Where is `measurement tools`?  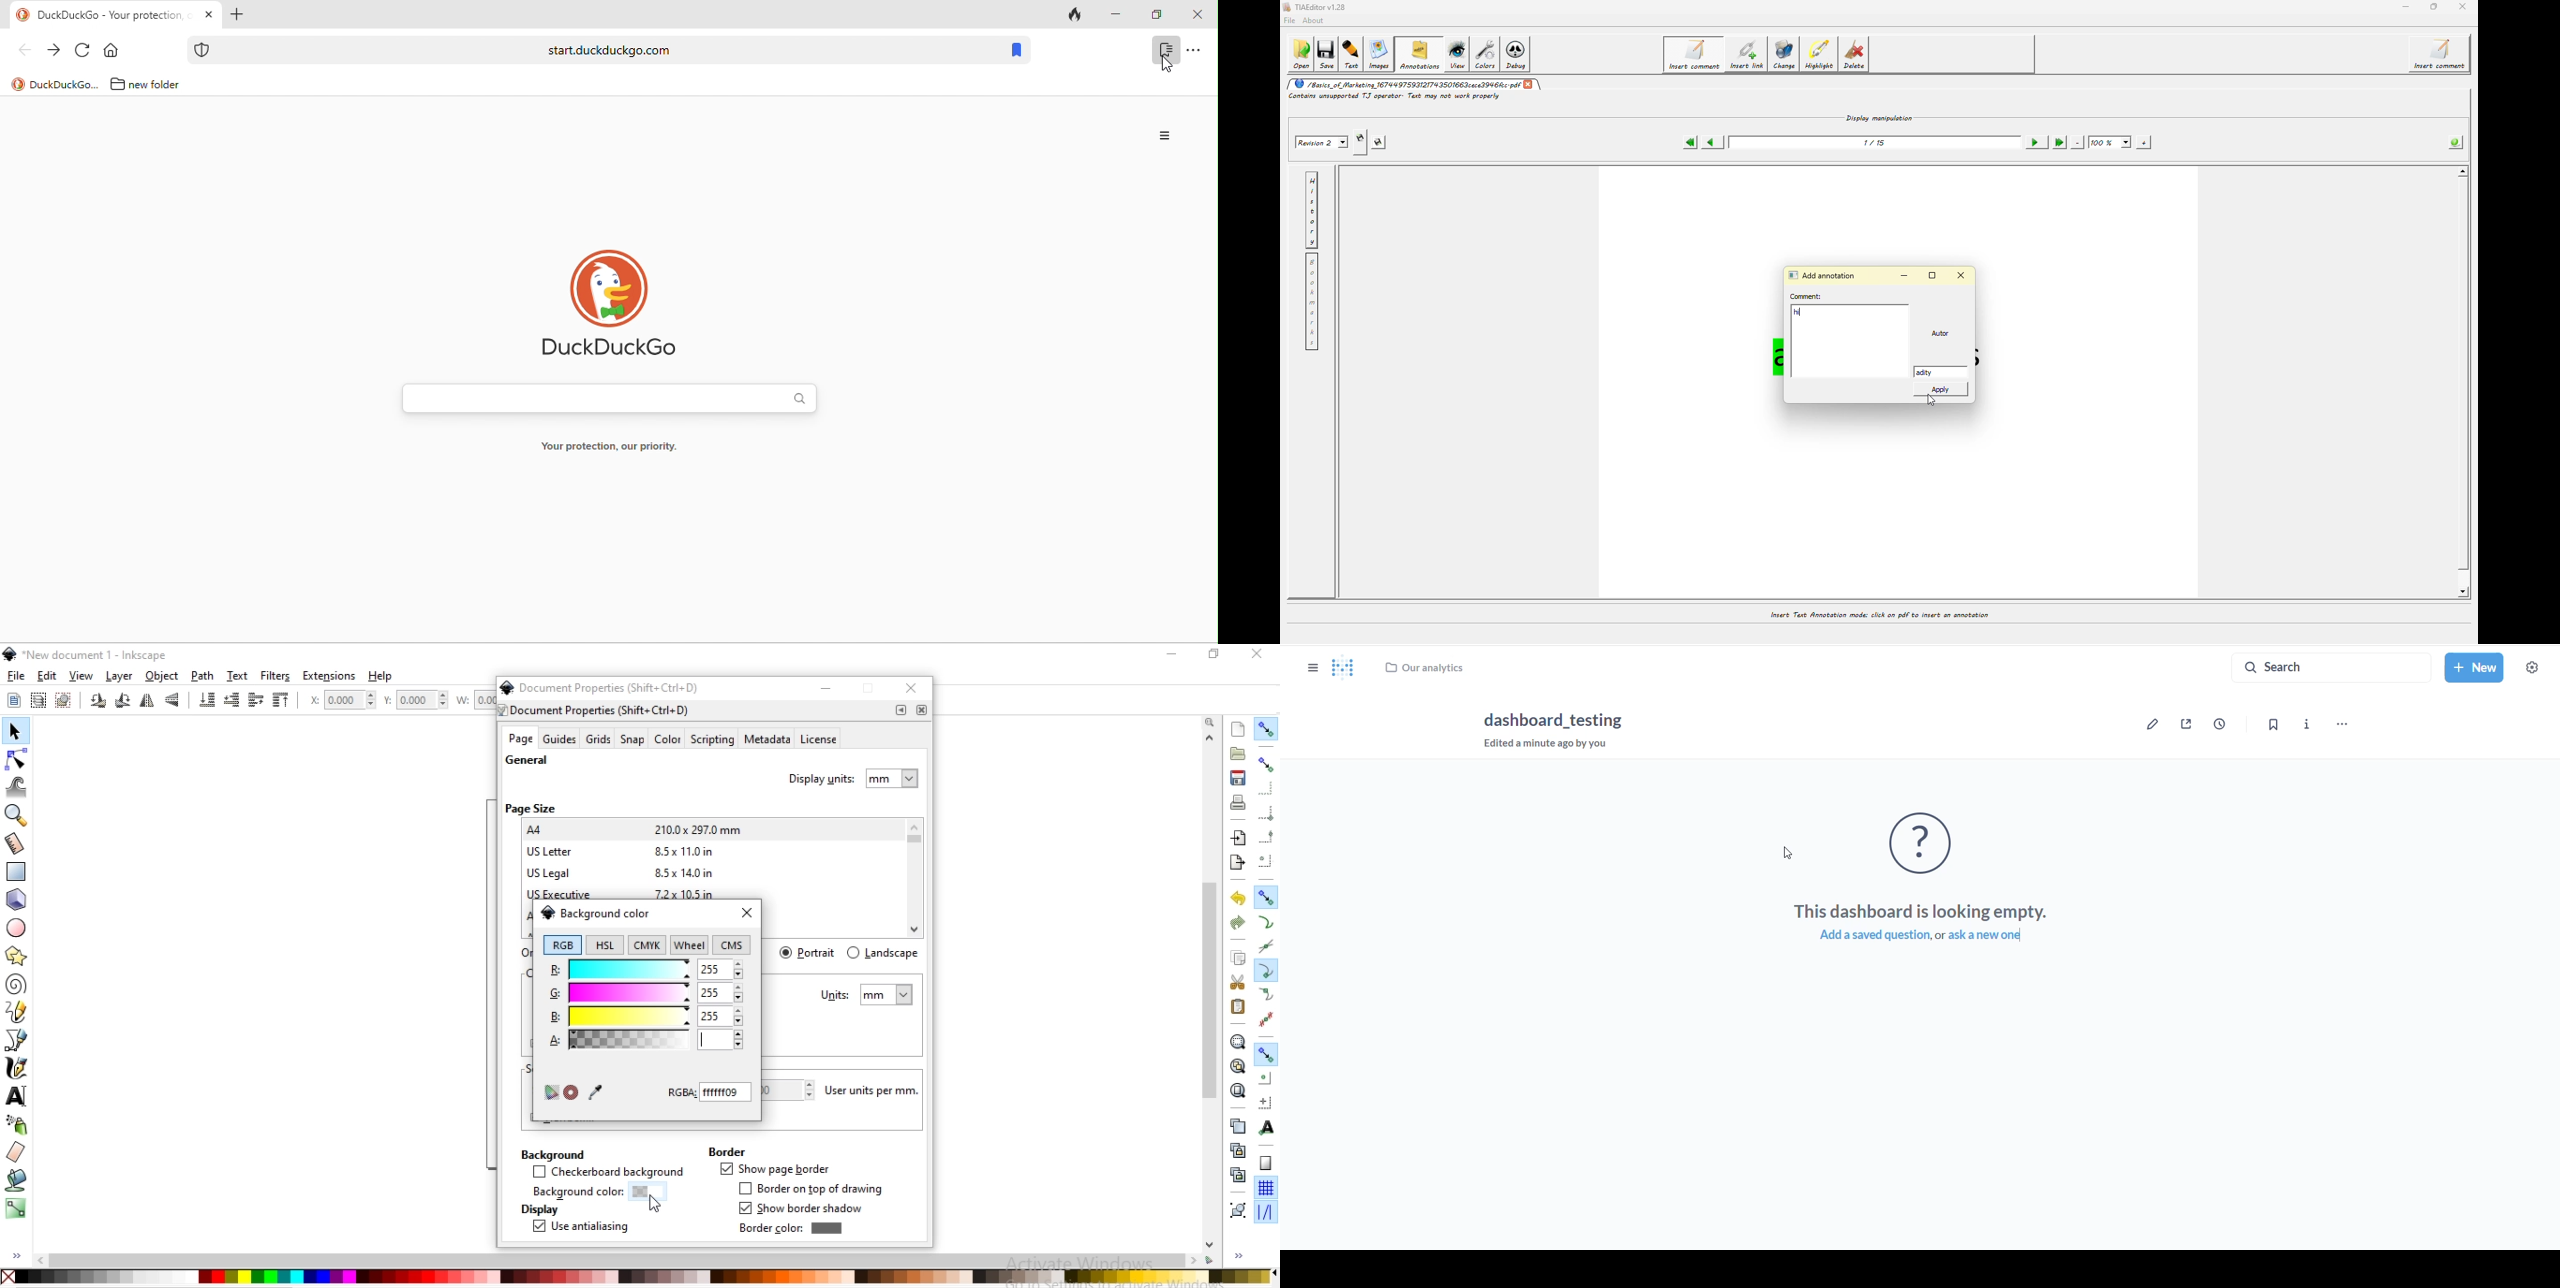
measurement tools is located at coordinates (18, 844).